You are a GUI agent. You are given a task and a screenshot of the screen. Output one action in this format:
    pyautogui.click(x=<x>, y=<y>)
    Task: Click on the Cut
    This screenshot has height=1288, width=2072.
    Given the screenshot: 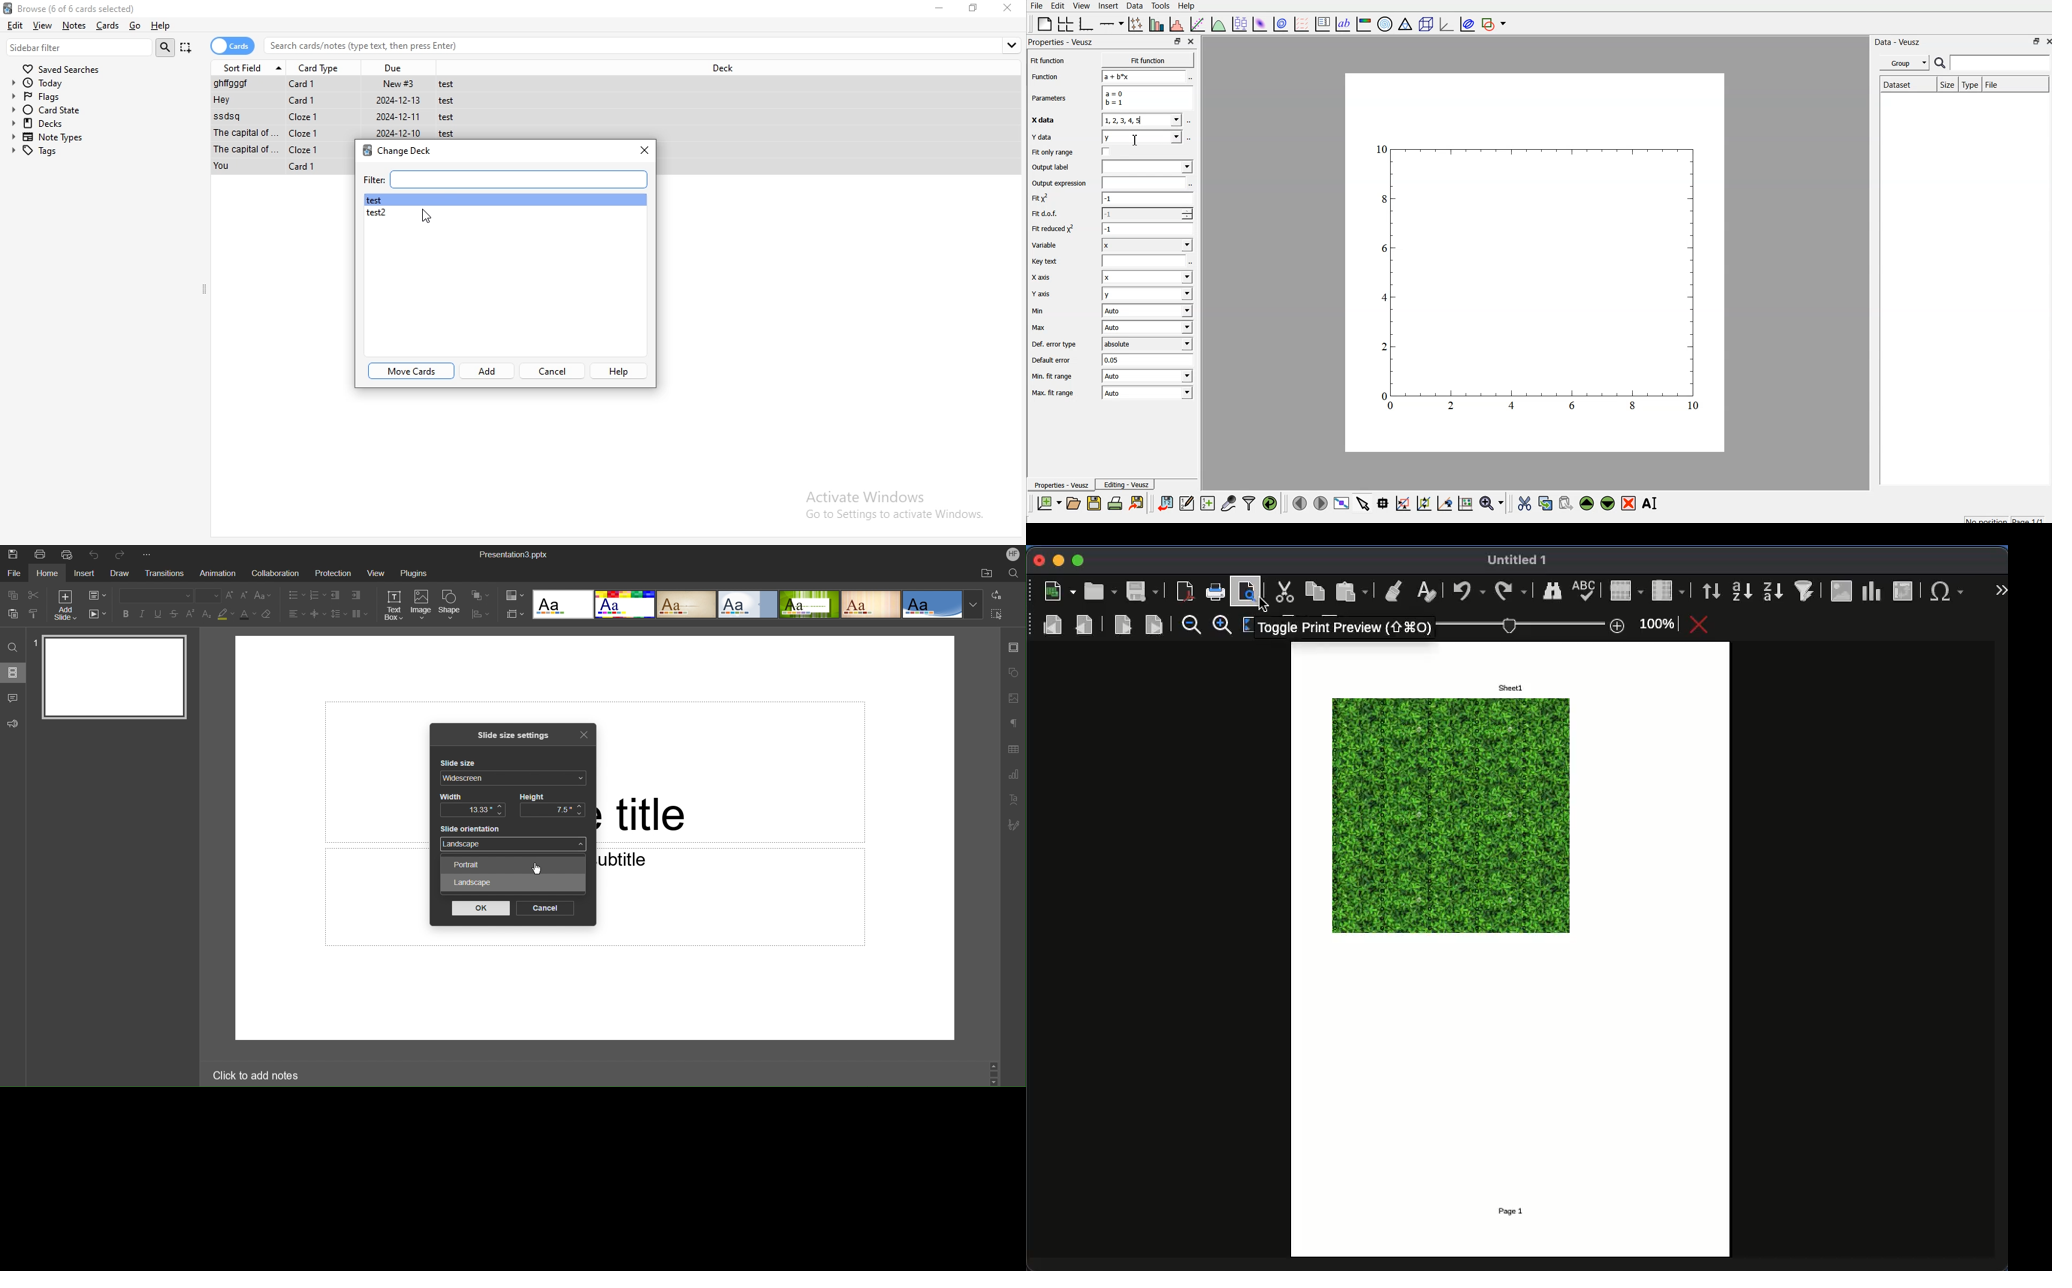 What is the action you would take?
    pyautogui.click(x=34, y=595)
    